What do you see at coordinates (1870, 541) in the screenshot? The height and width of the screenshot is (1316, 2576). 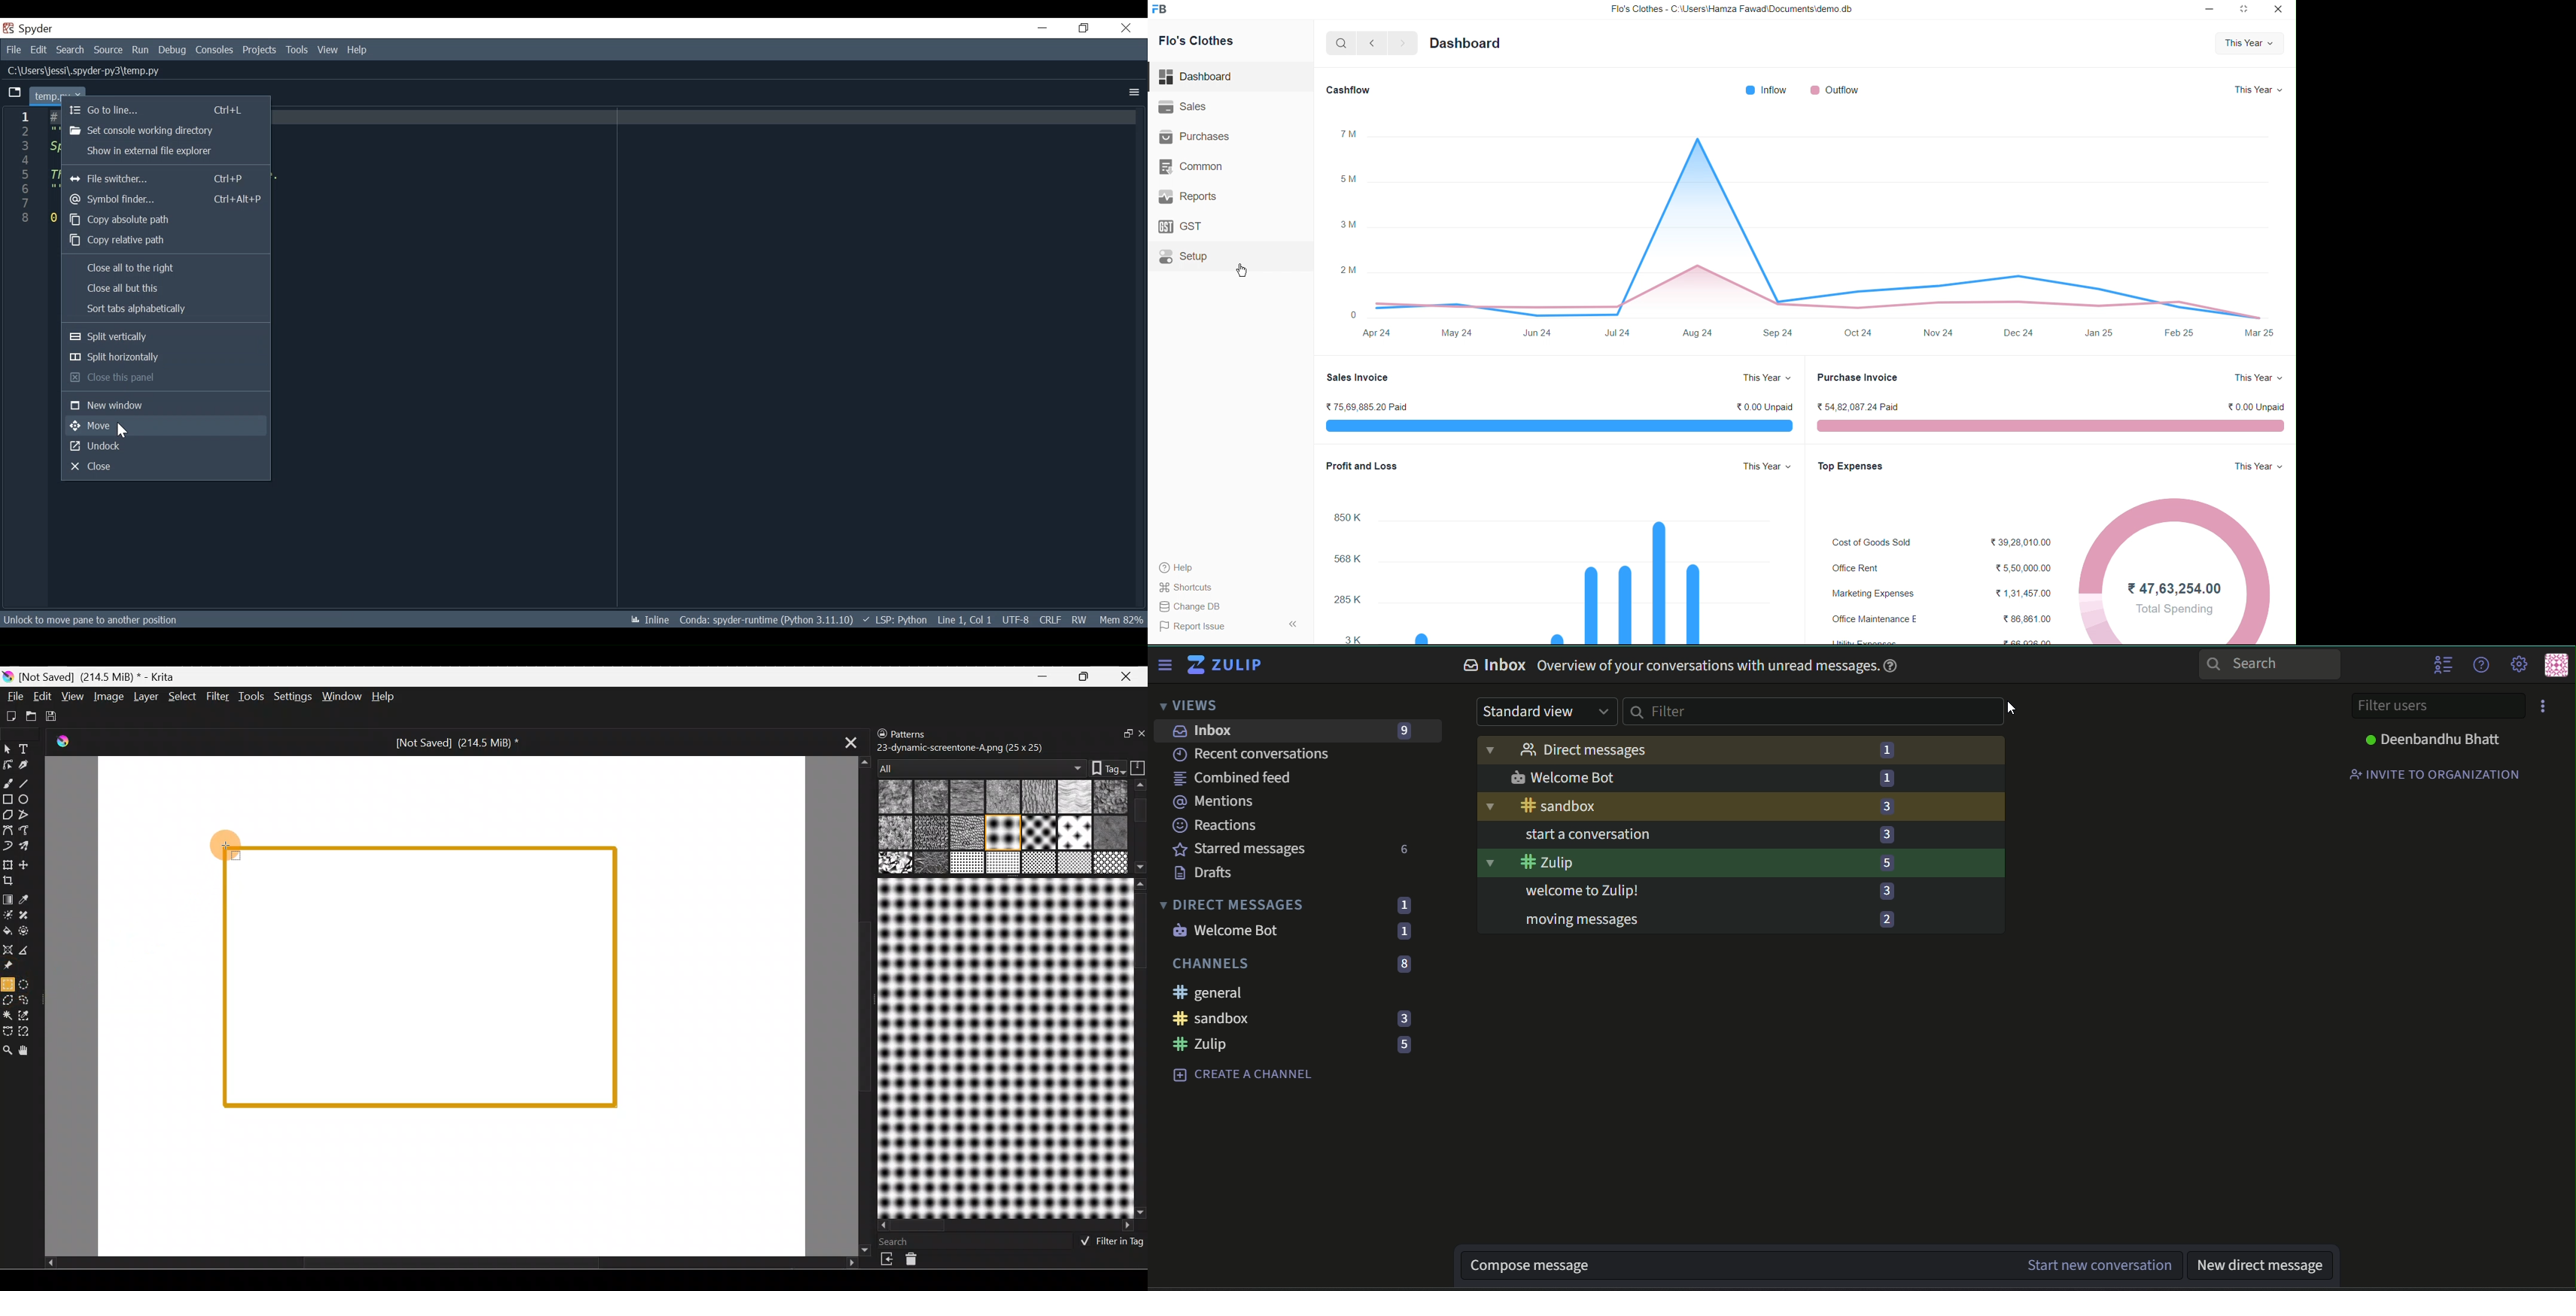 I see `Cost of Goods Sold` at bounding box center [1870, 541].